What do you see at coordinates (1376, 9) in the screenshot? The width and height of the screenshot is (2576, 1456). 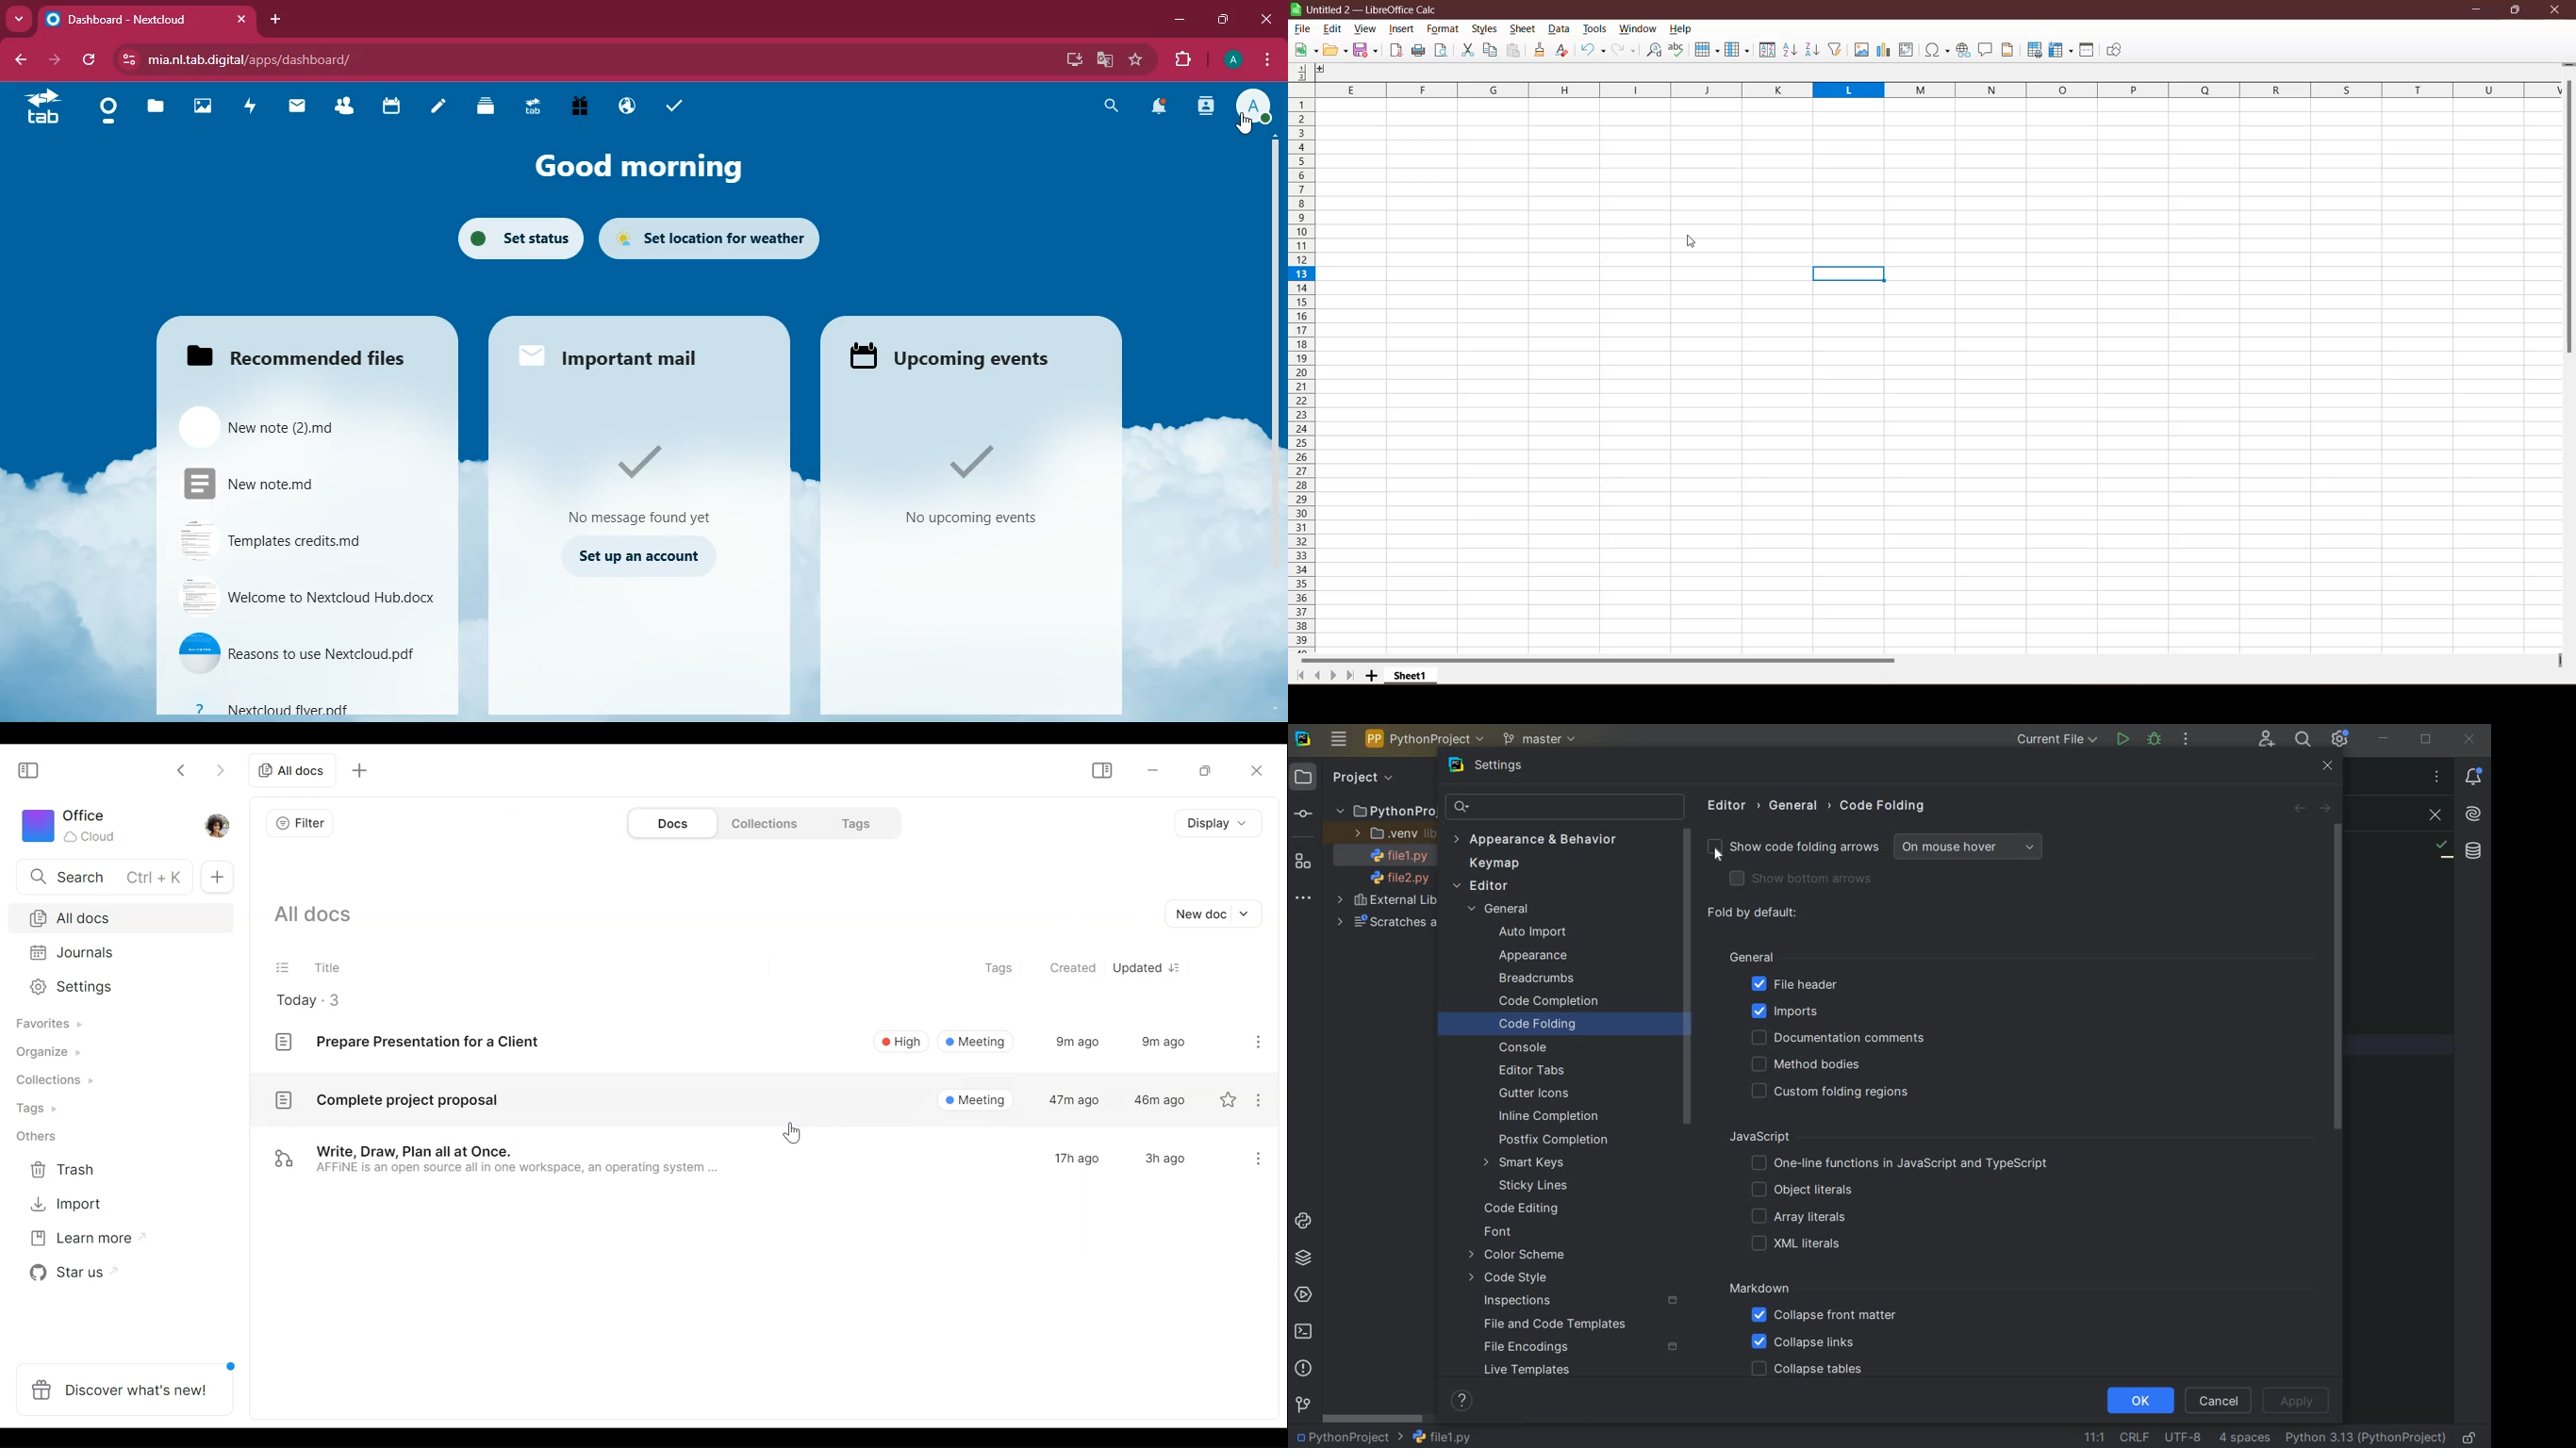 I see `Document Title - Application Name` at bounding box center [1376, 9].